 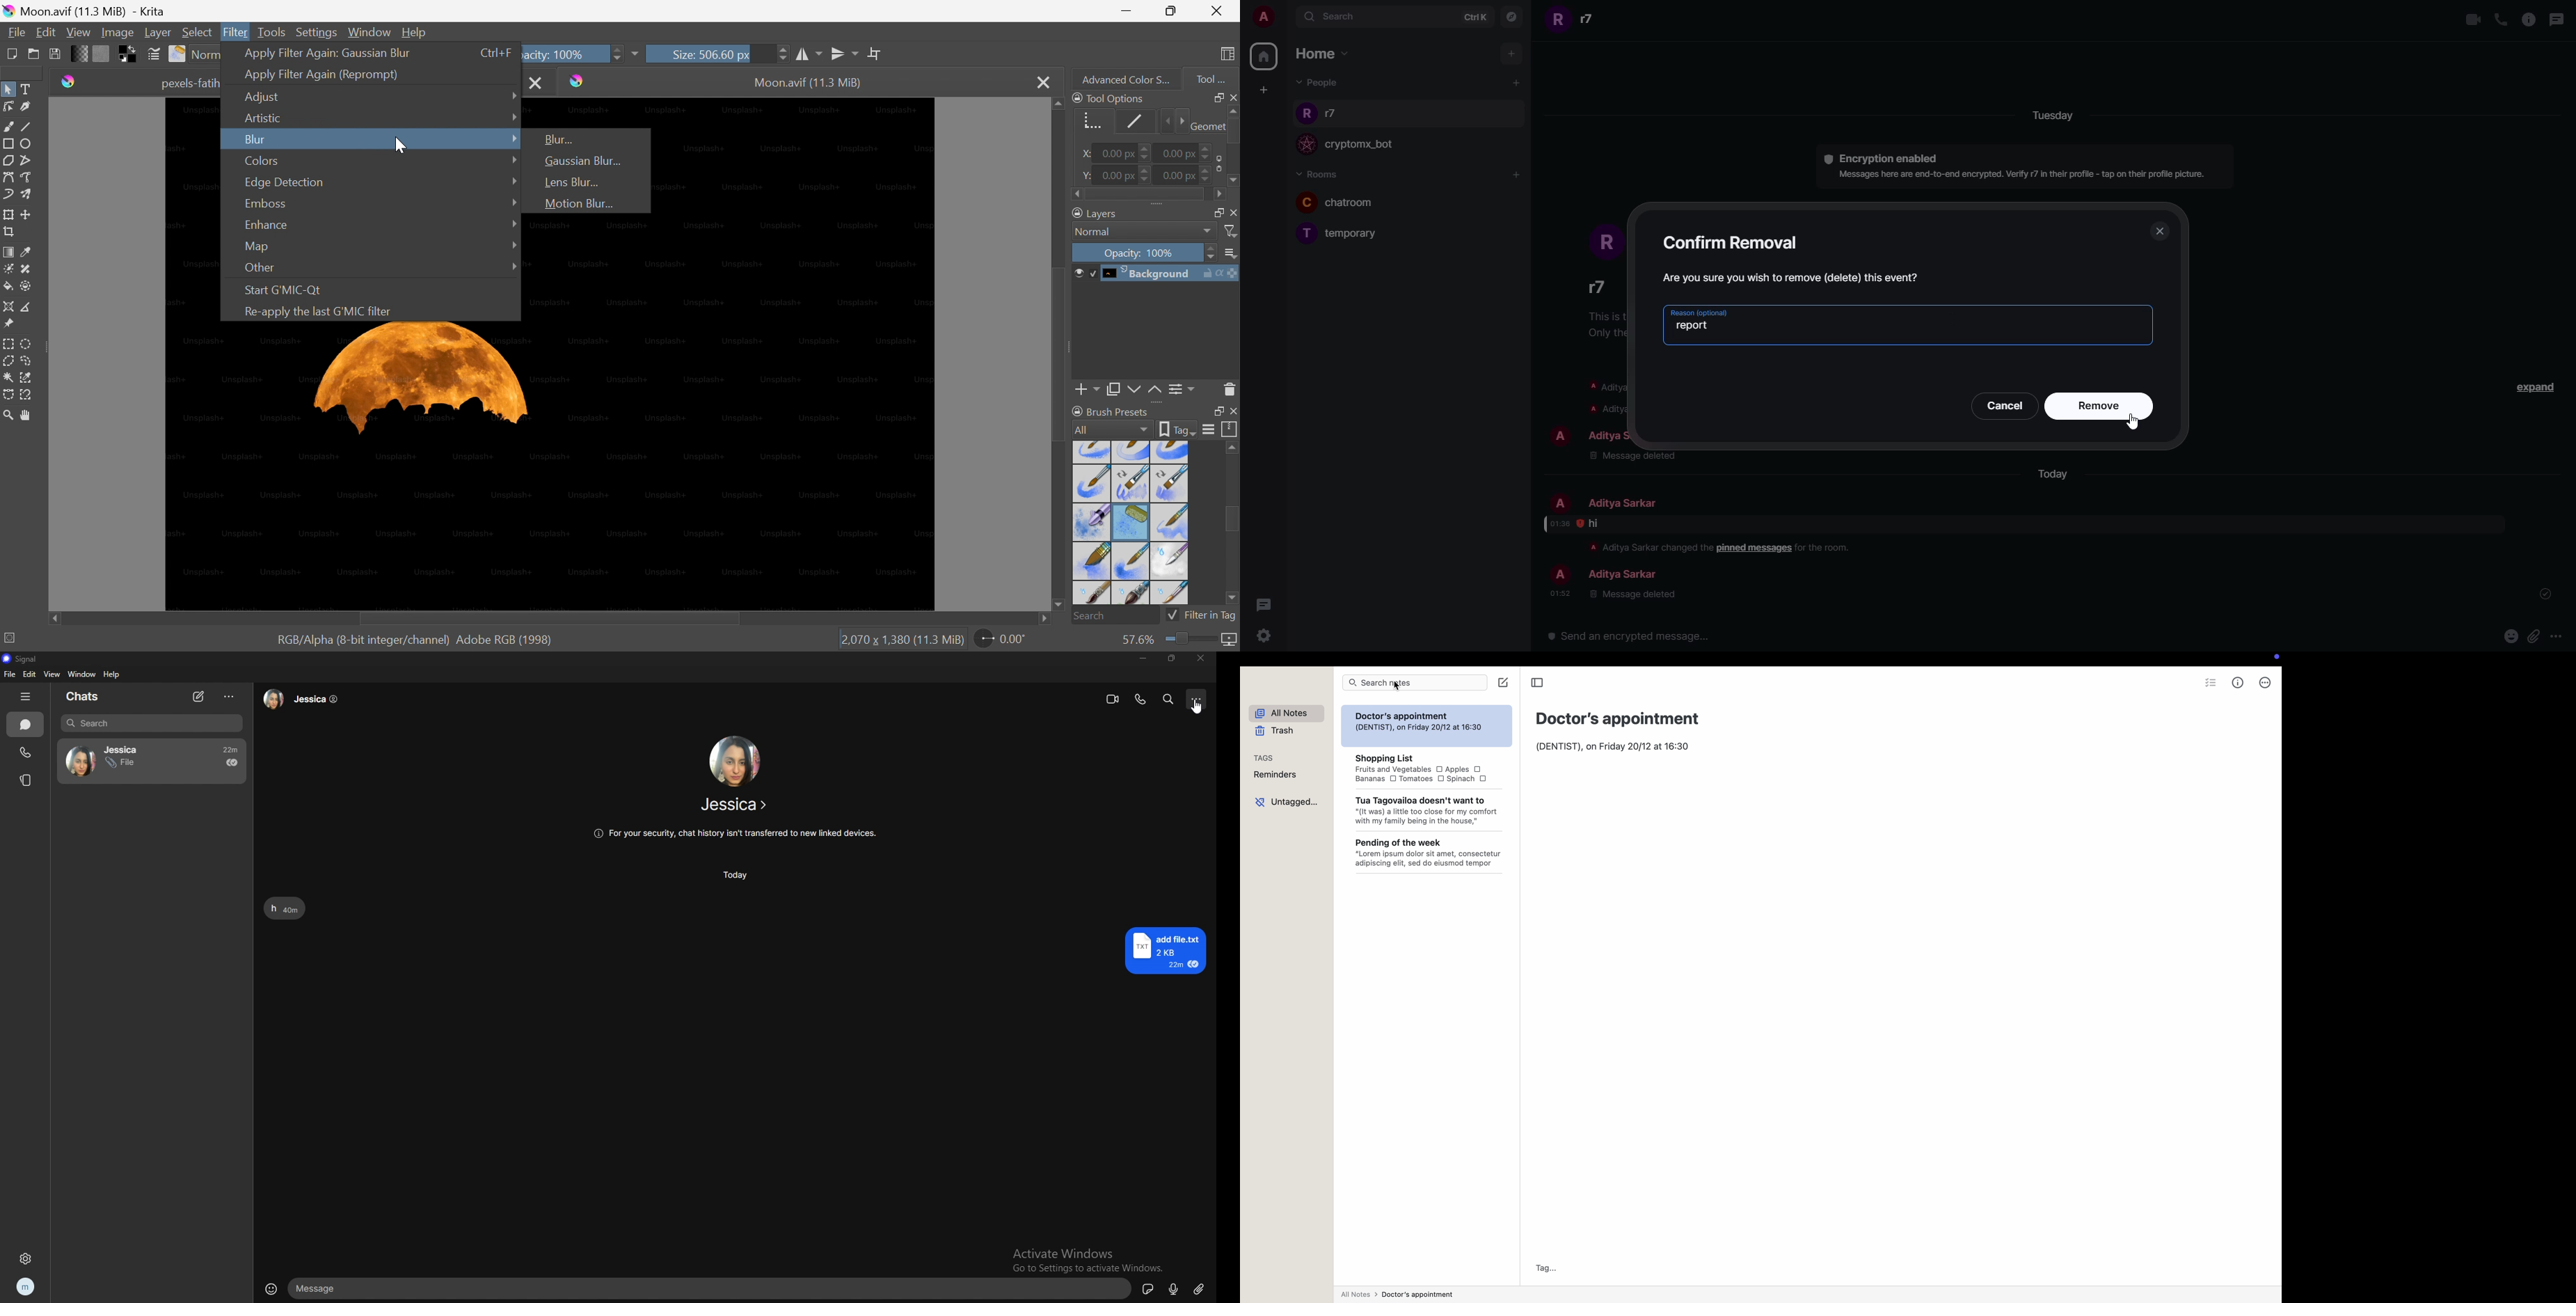 I want to click on Elliptical selection tool, so click(x=27, y=344).